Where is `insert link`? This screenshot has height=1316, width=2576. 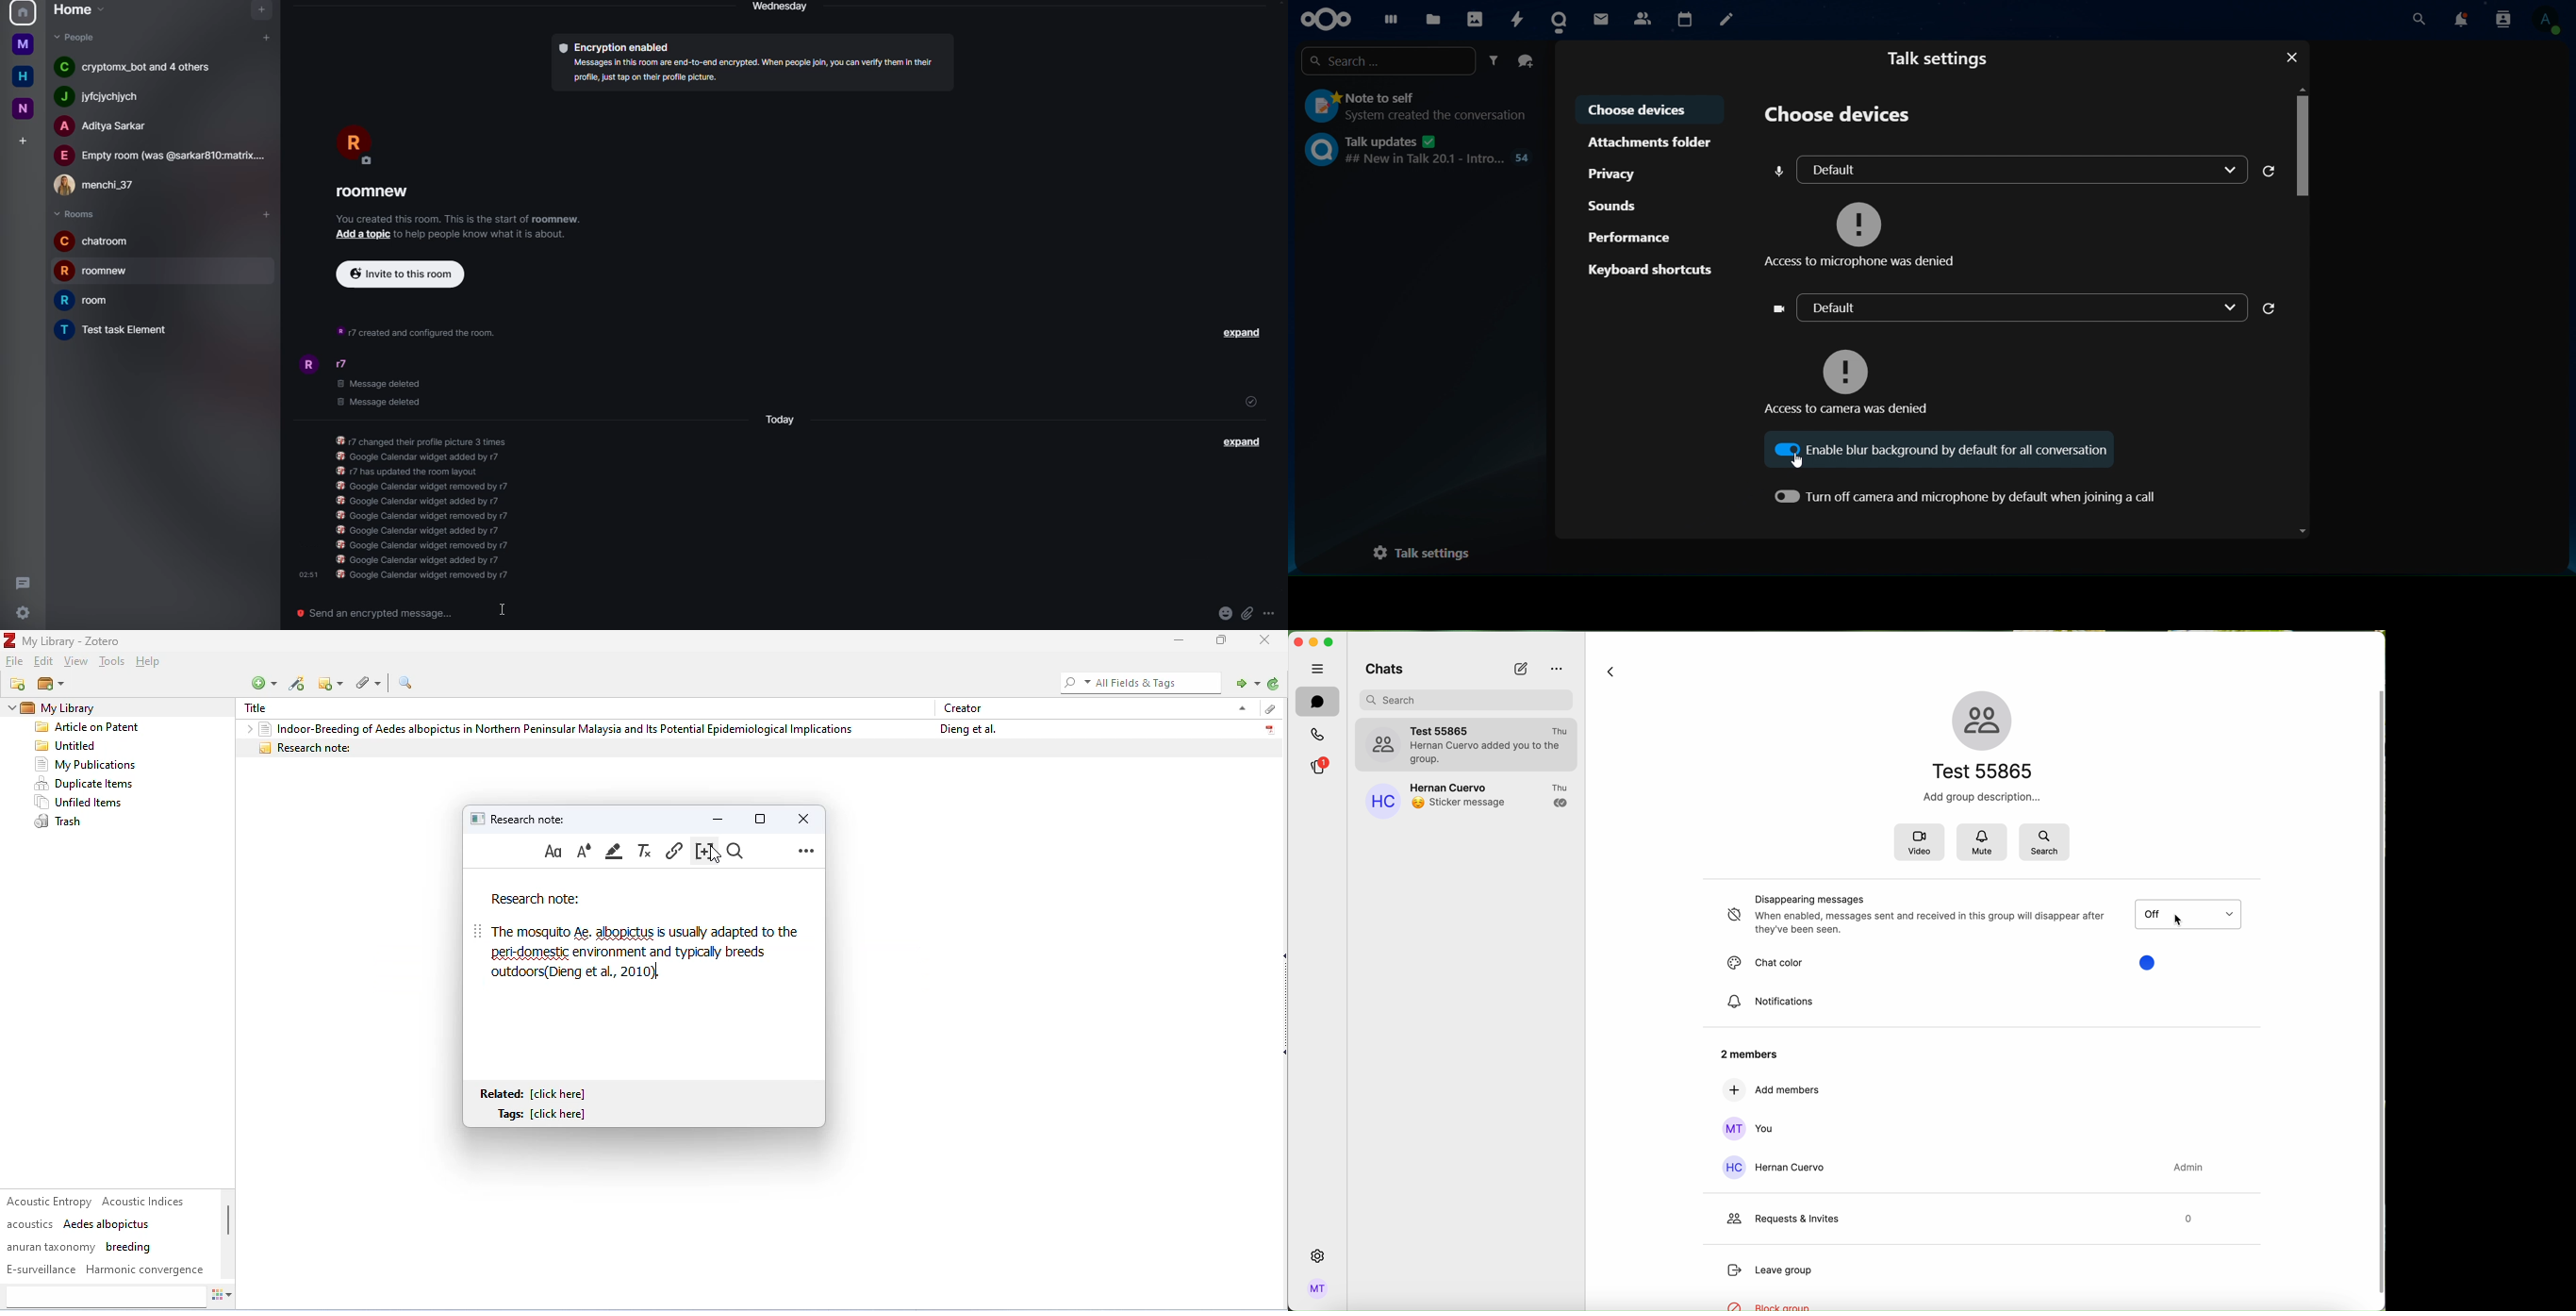
insert link is located at coordinates (674, 850).